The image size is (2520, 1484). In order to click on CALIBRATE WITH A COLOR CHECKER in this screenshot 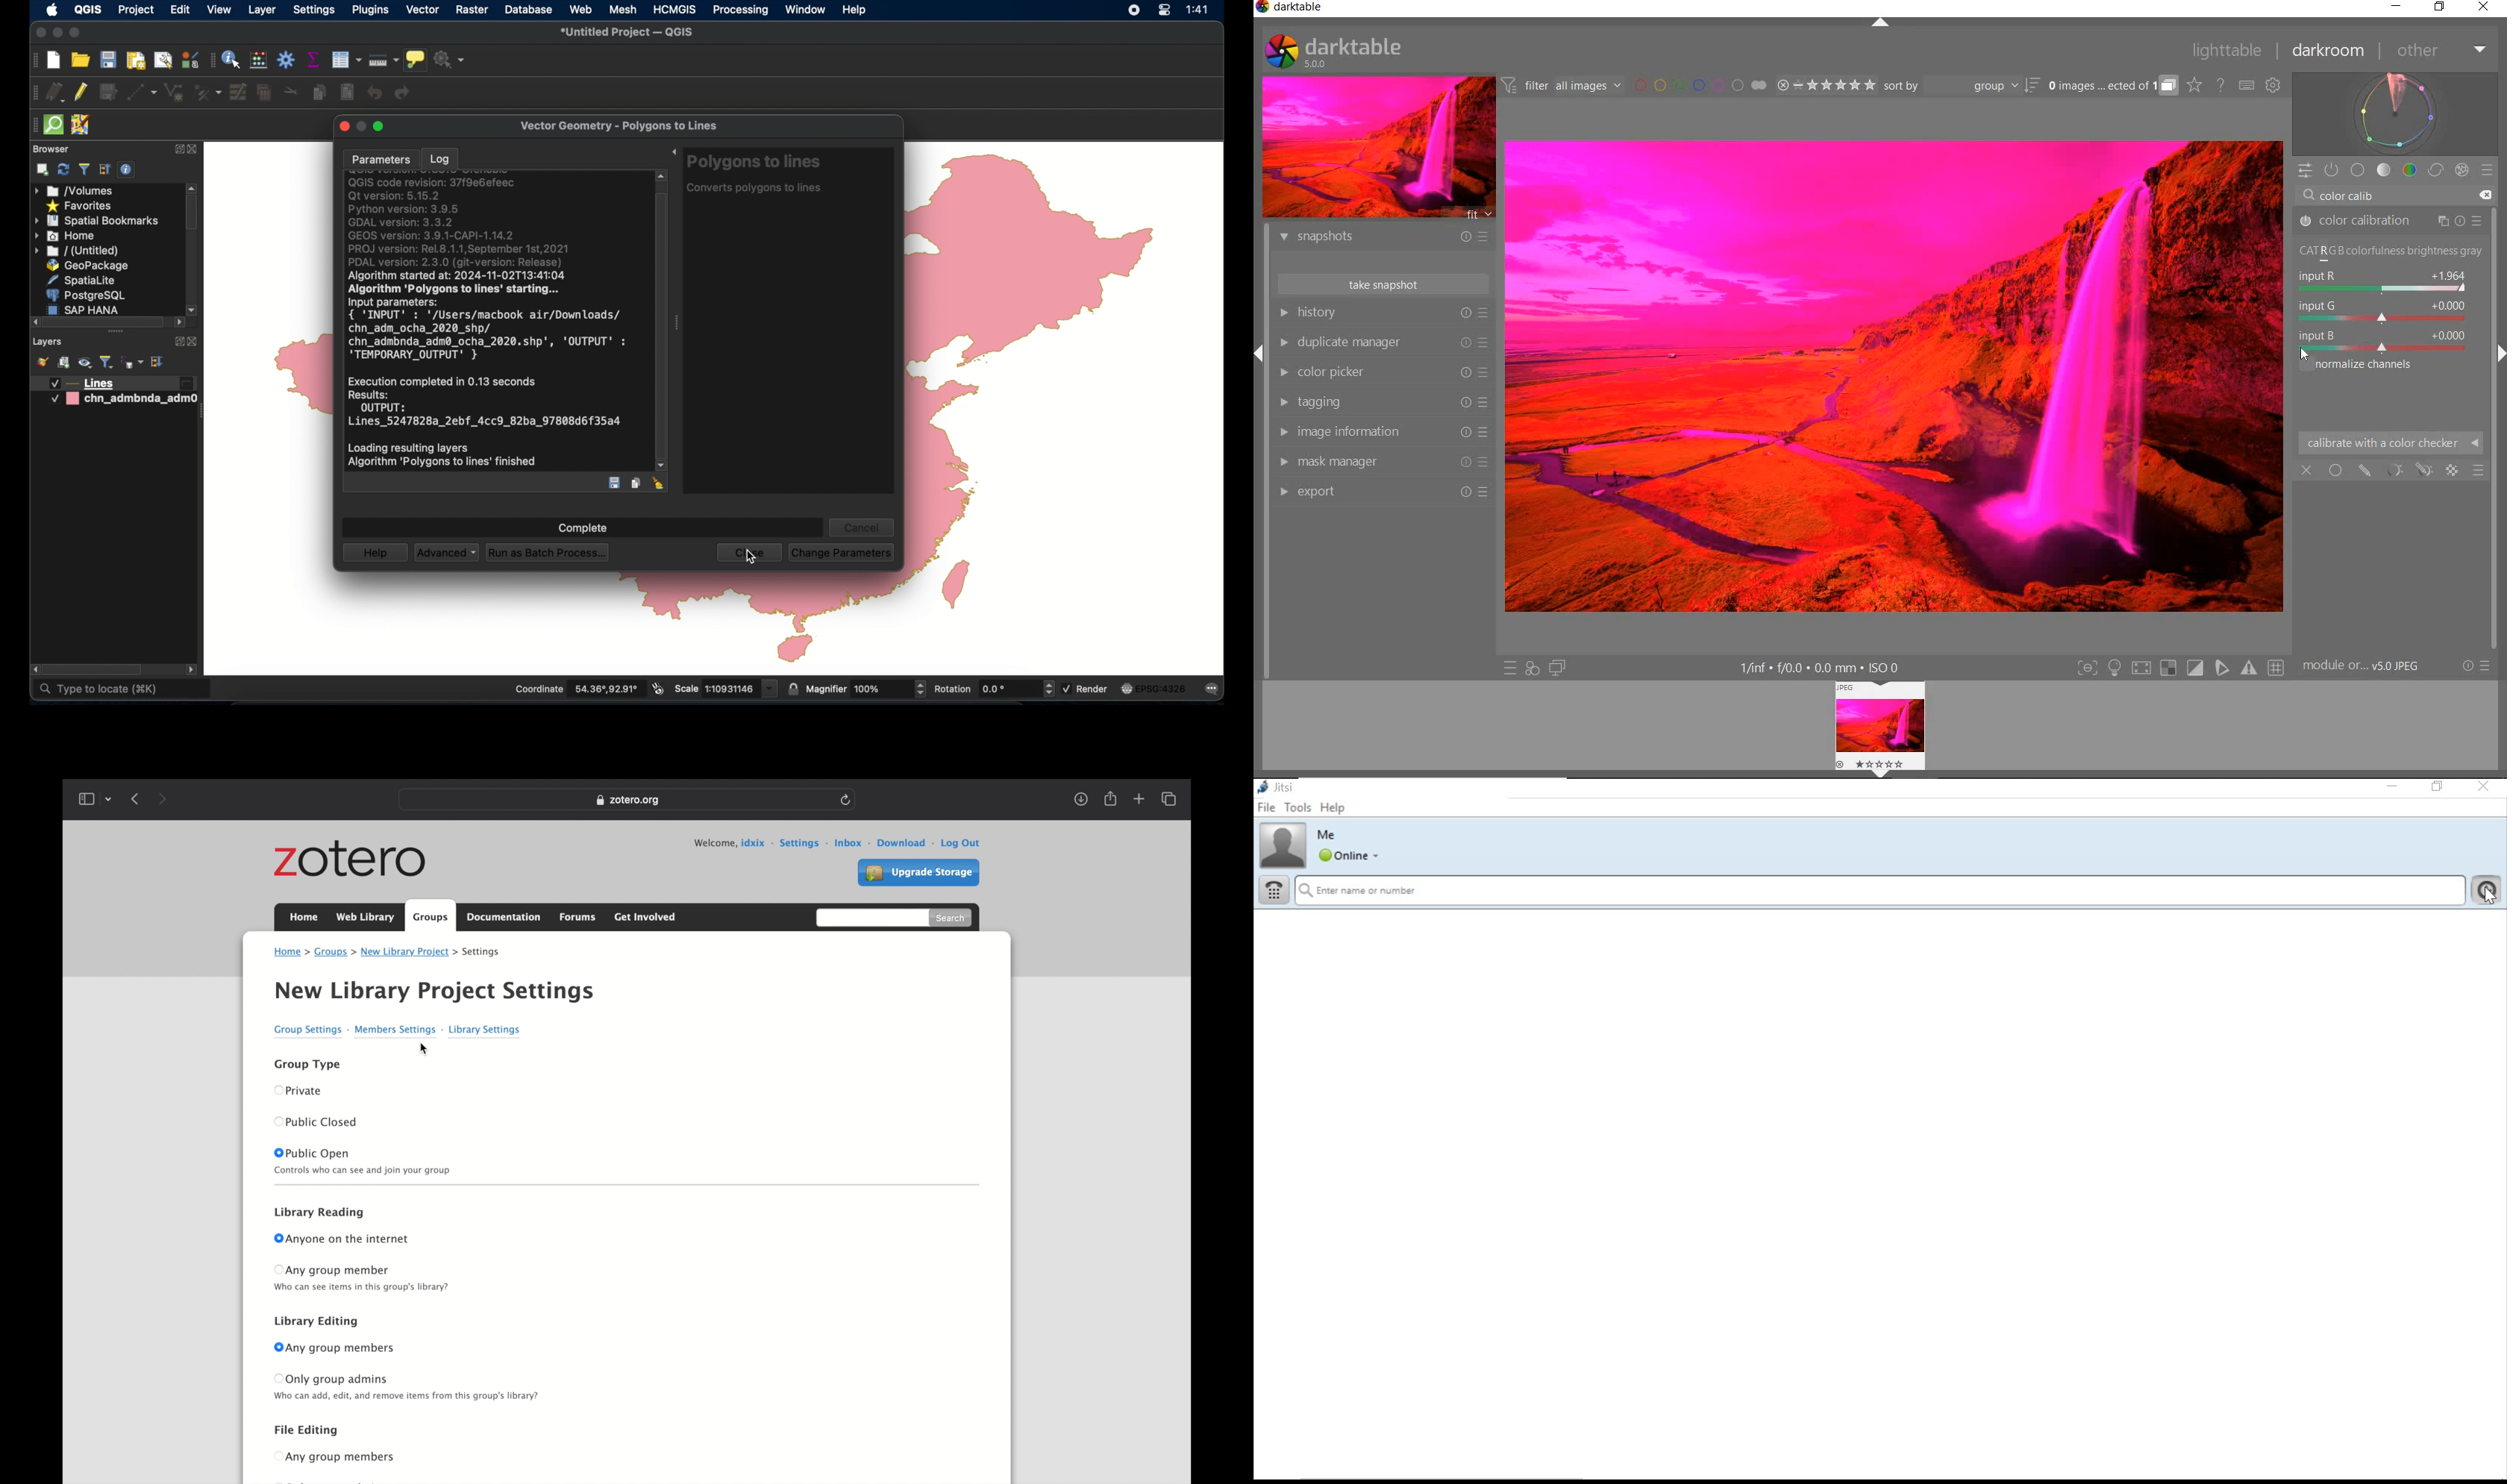, I will do `click(2391, 442)`.